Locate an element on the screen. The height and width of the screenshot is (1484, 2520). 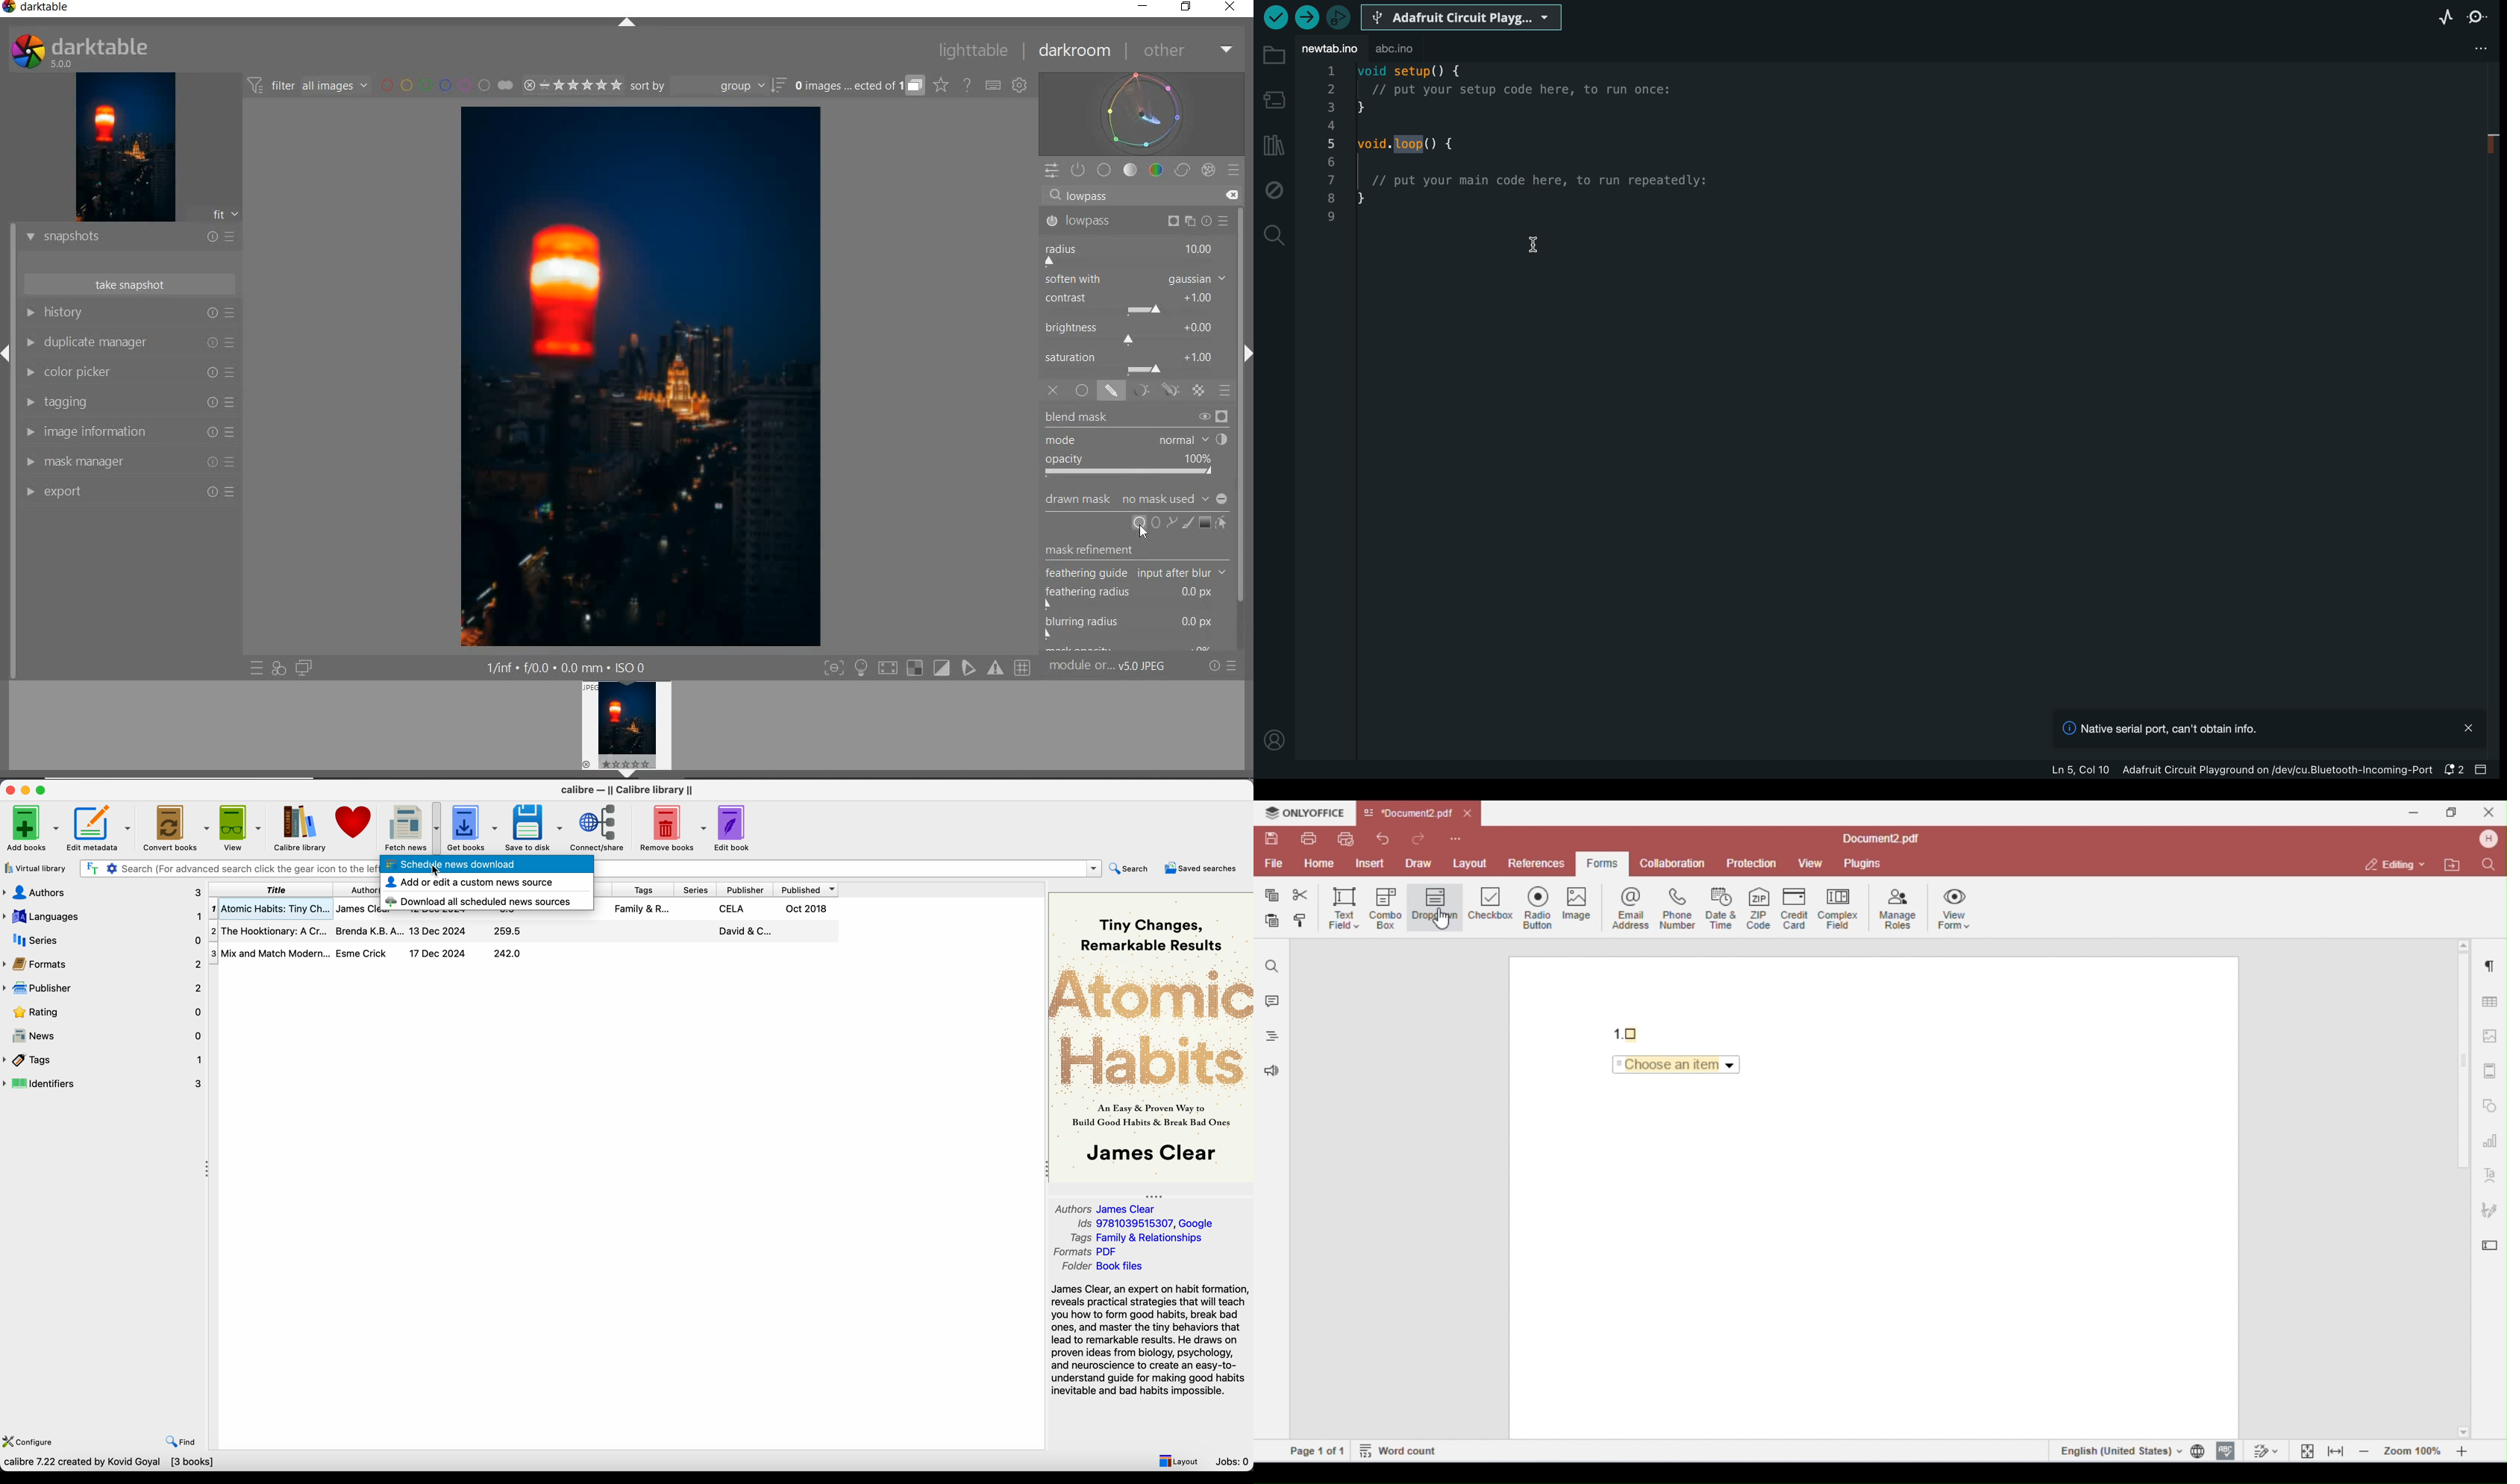
QUICK ACCESS TO PRESET is located at coordinates (257, 670).